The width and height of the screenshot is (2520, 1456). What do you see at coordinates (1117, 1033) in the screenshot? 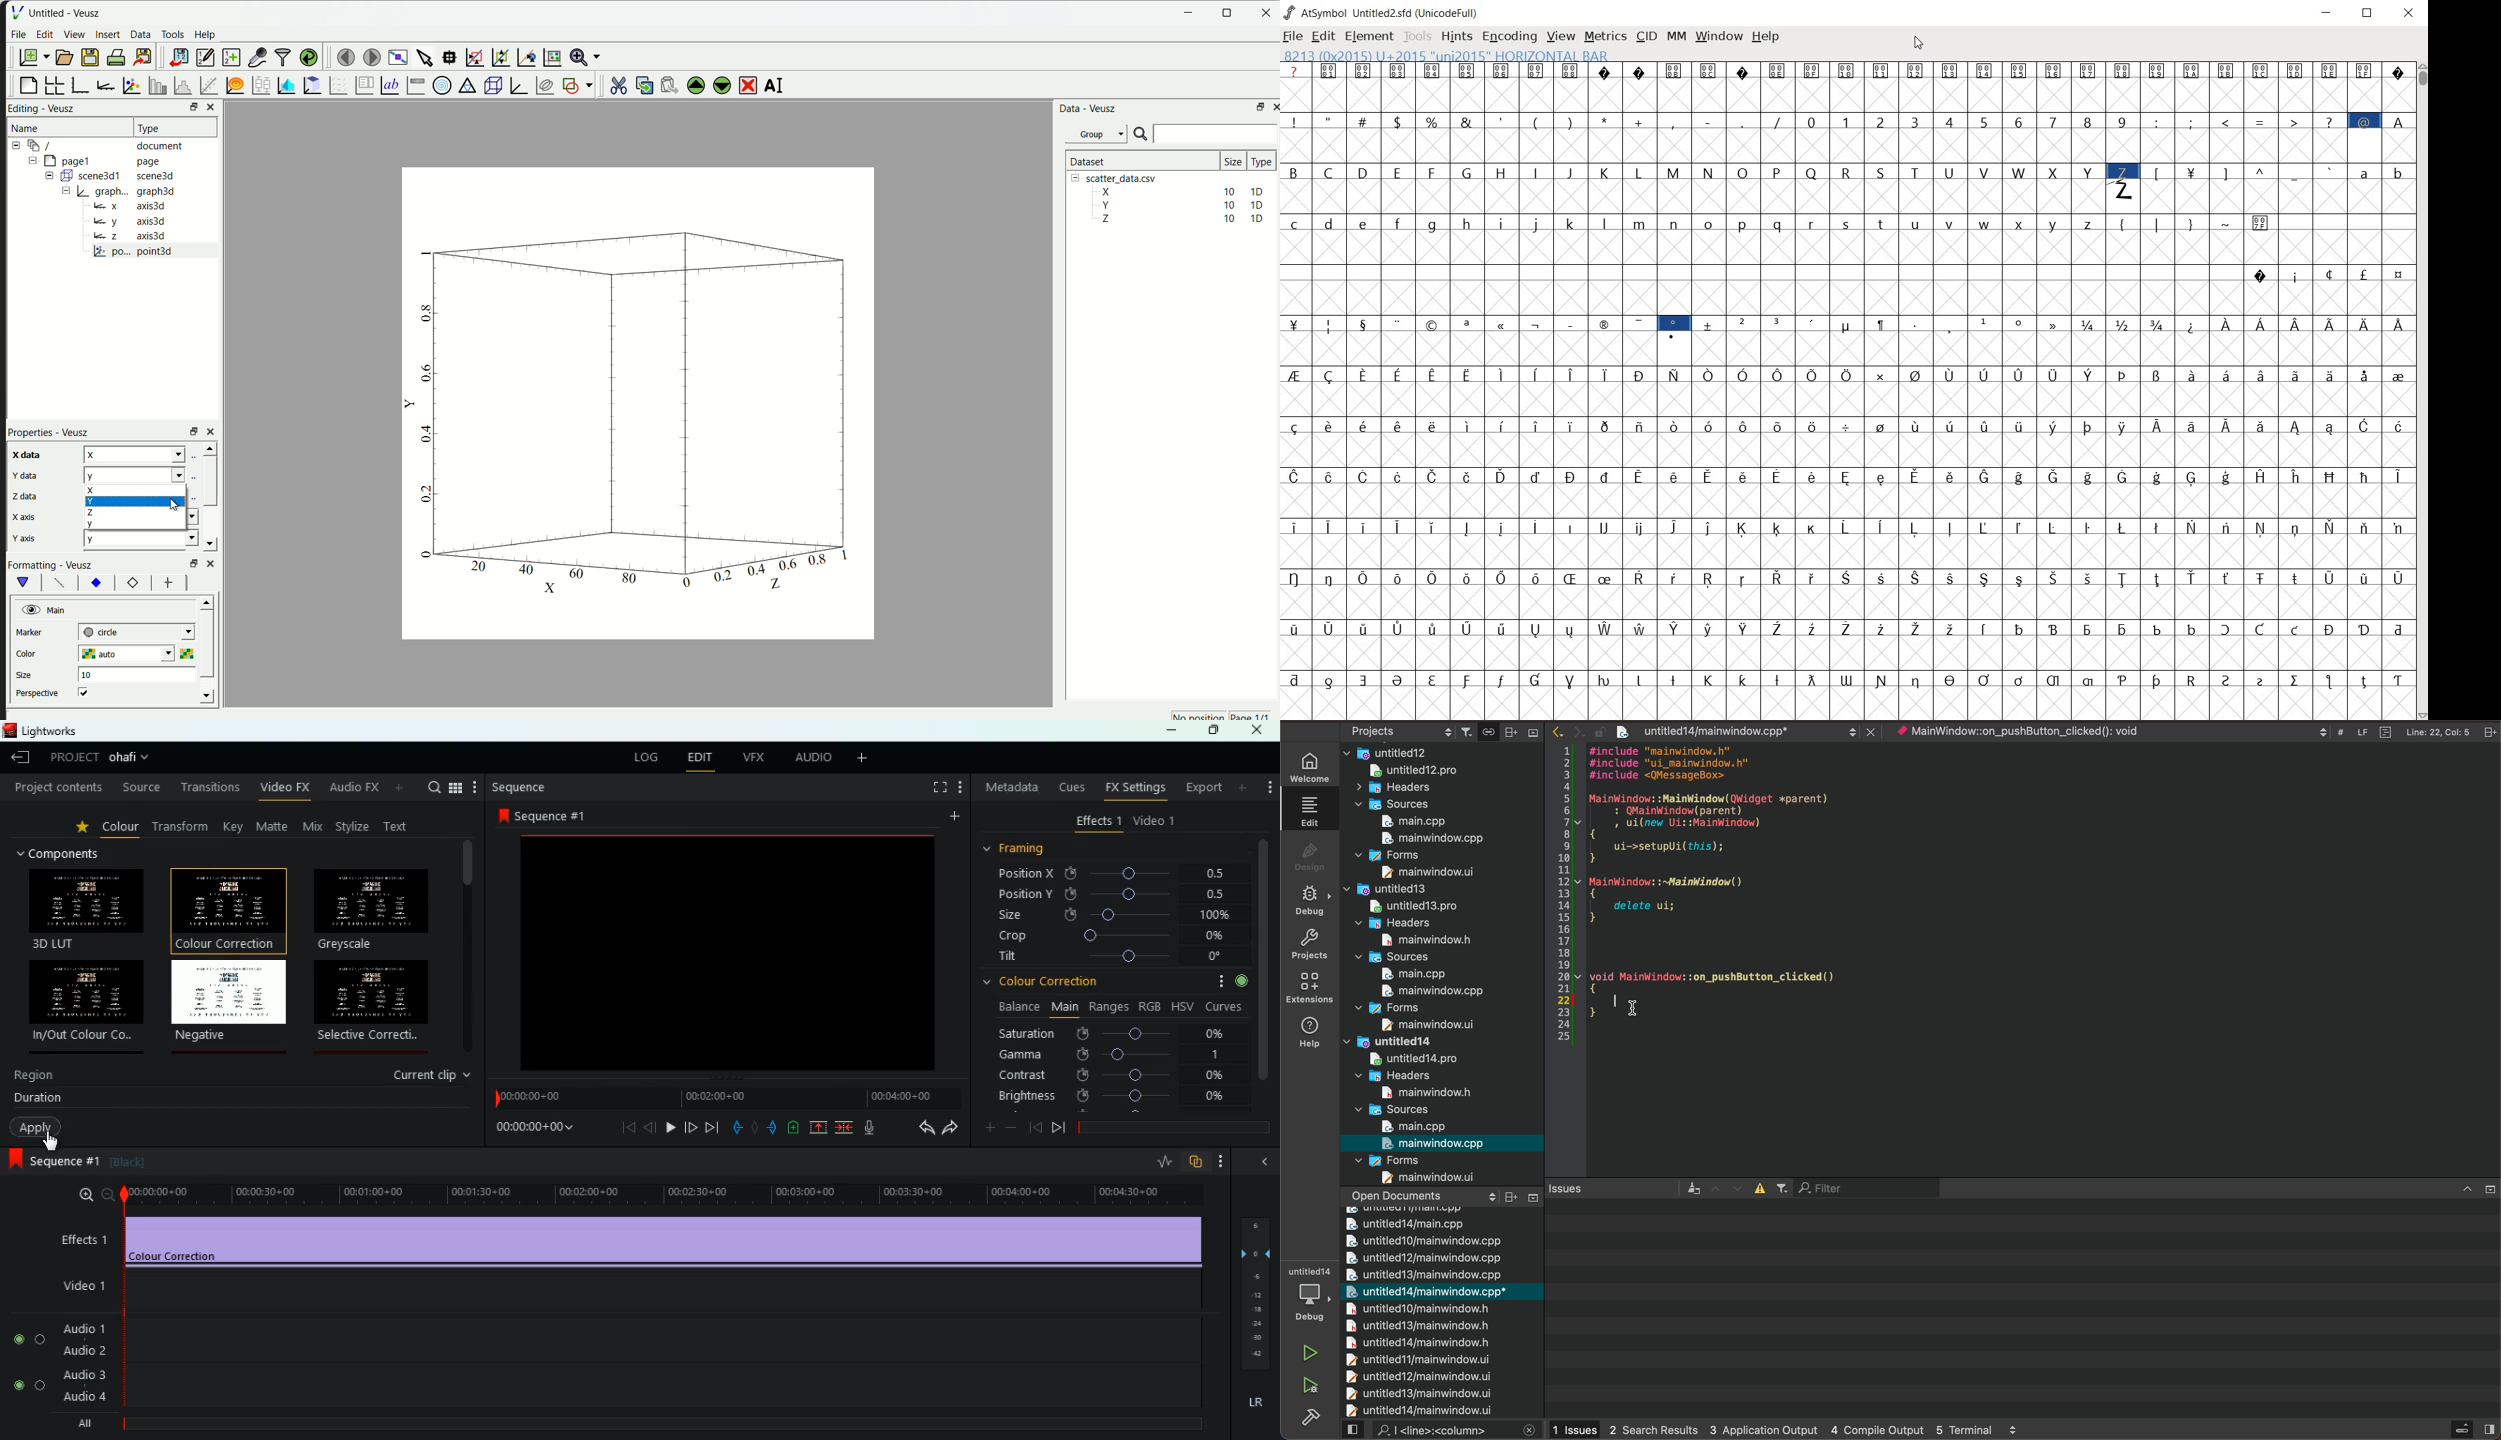
I see `saturation` at bounding box center [1117, 1033].